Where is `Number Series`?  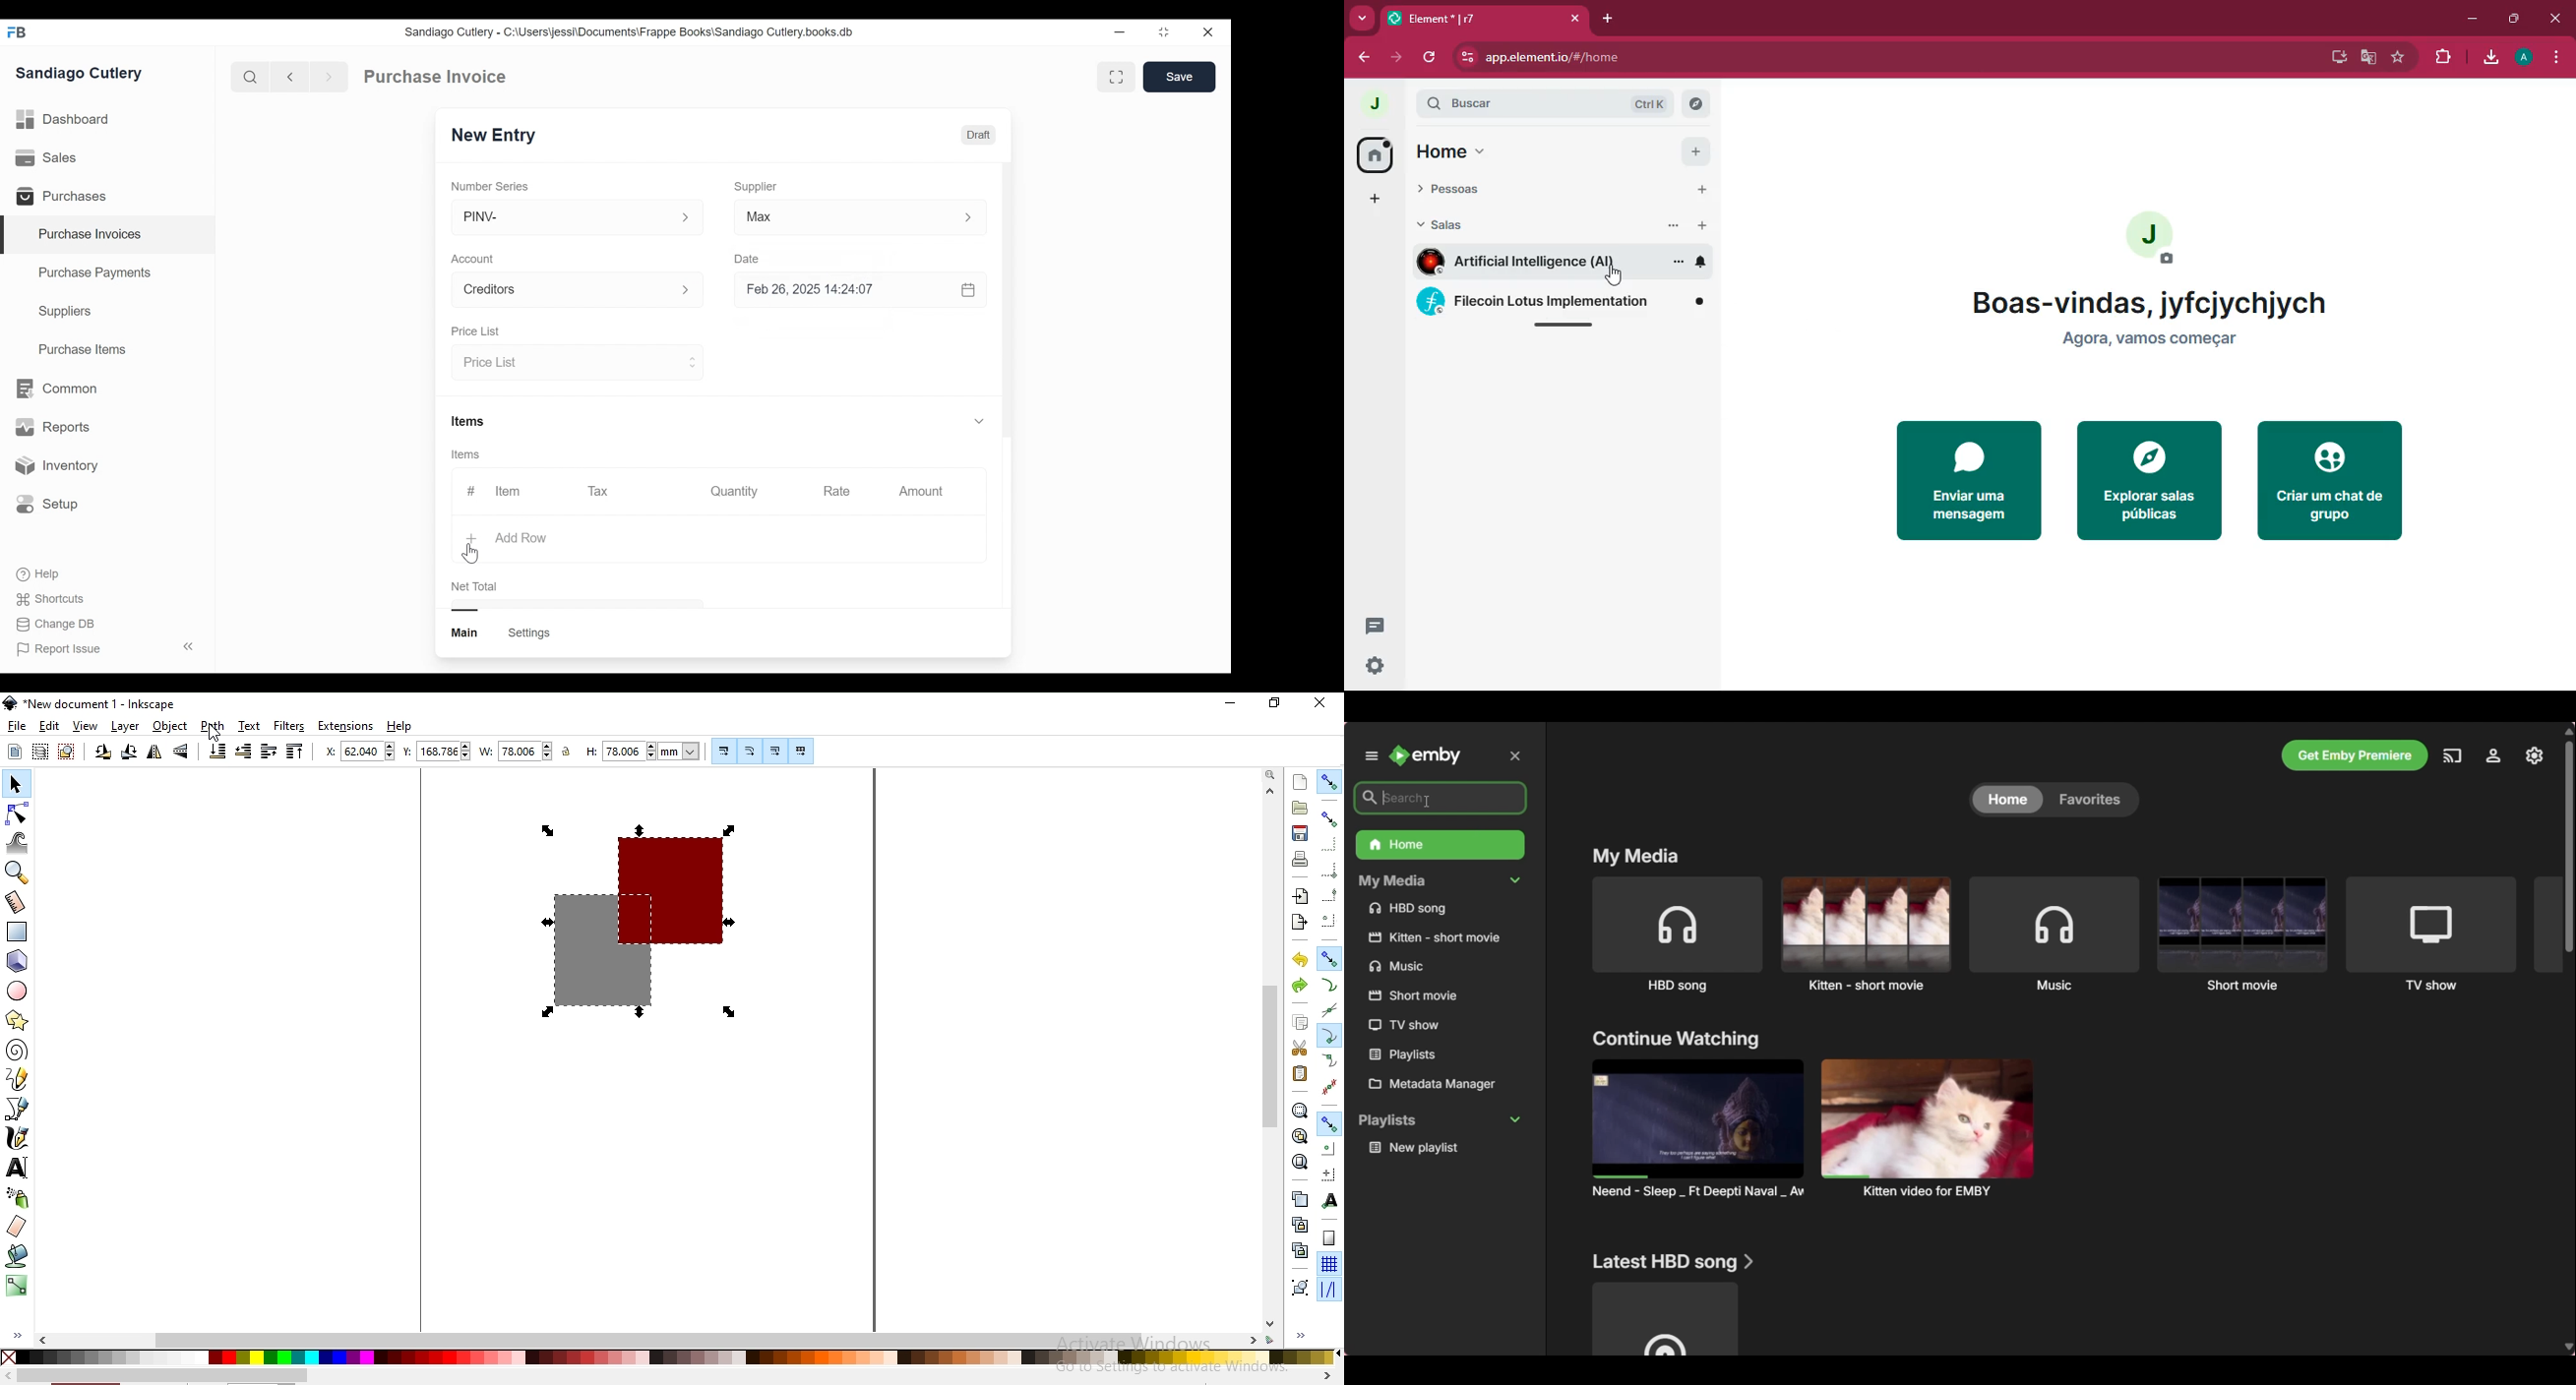 Number Series is located at coordinates (491, 186).